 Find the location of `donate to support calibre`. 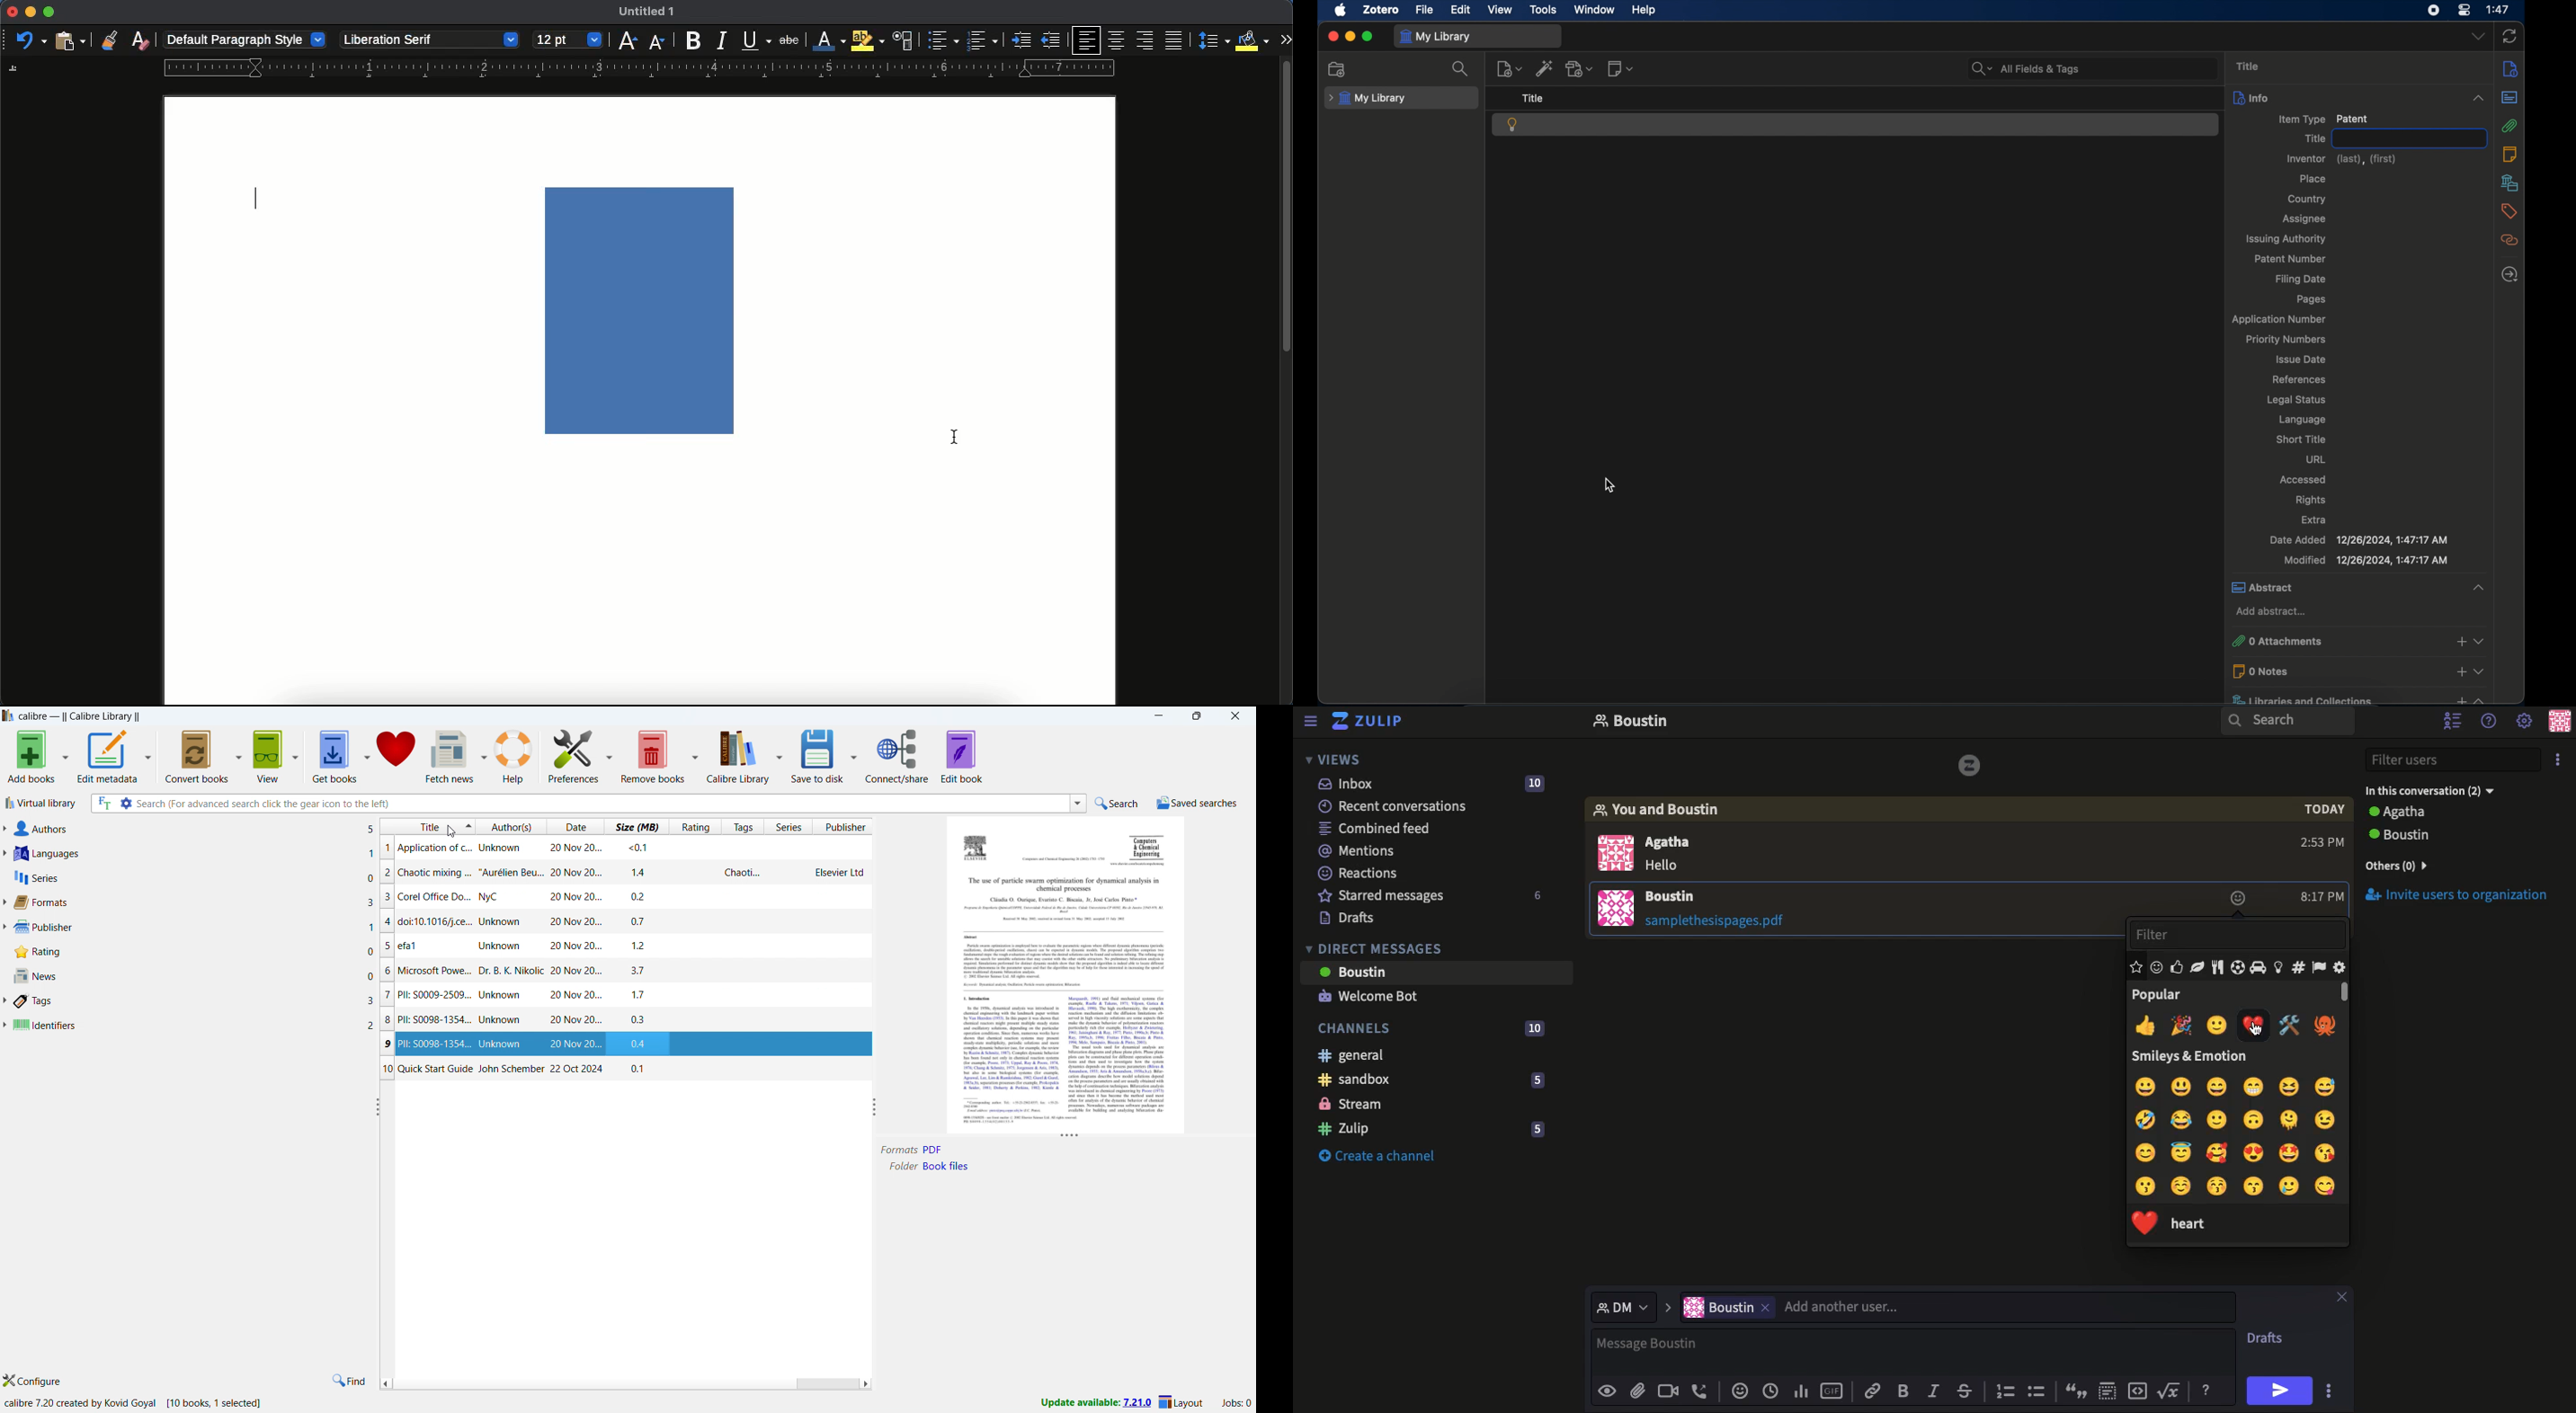

donate to support calibre is located at coordinates (397, 753).